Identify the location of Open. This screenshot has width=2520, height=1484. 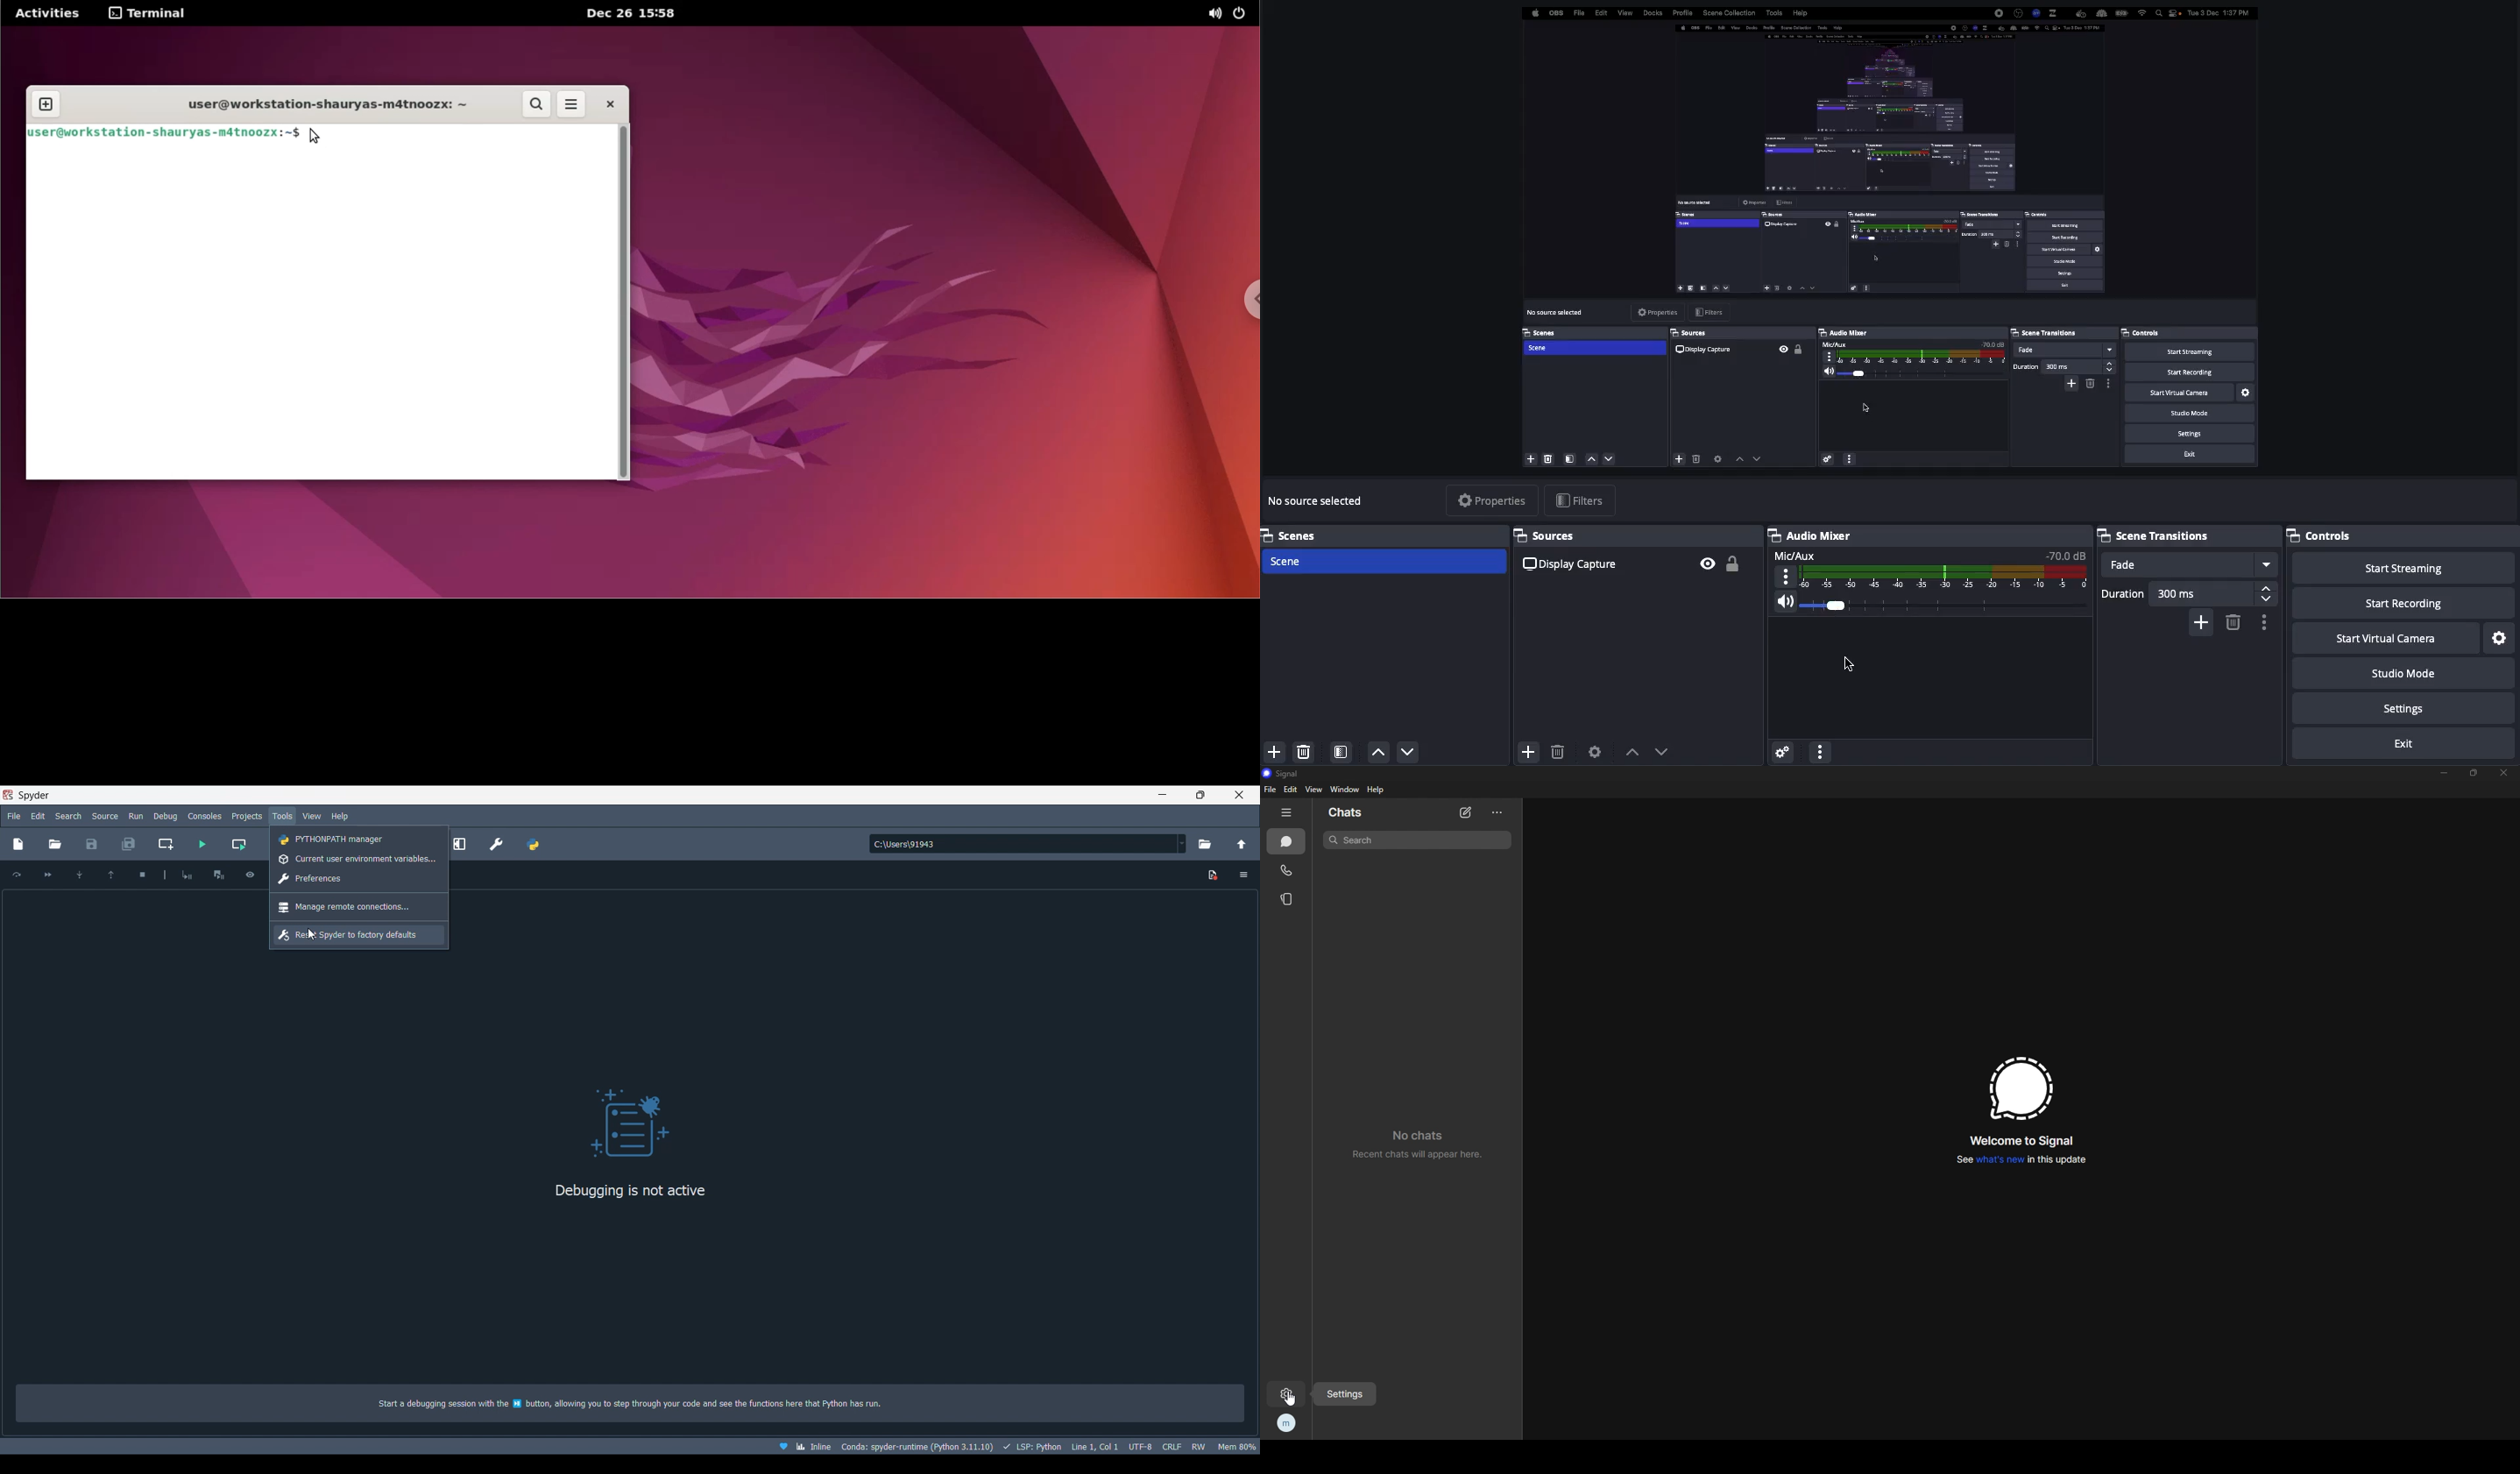
(54, 845).